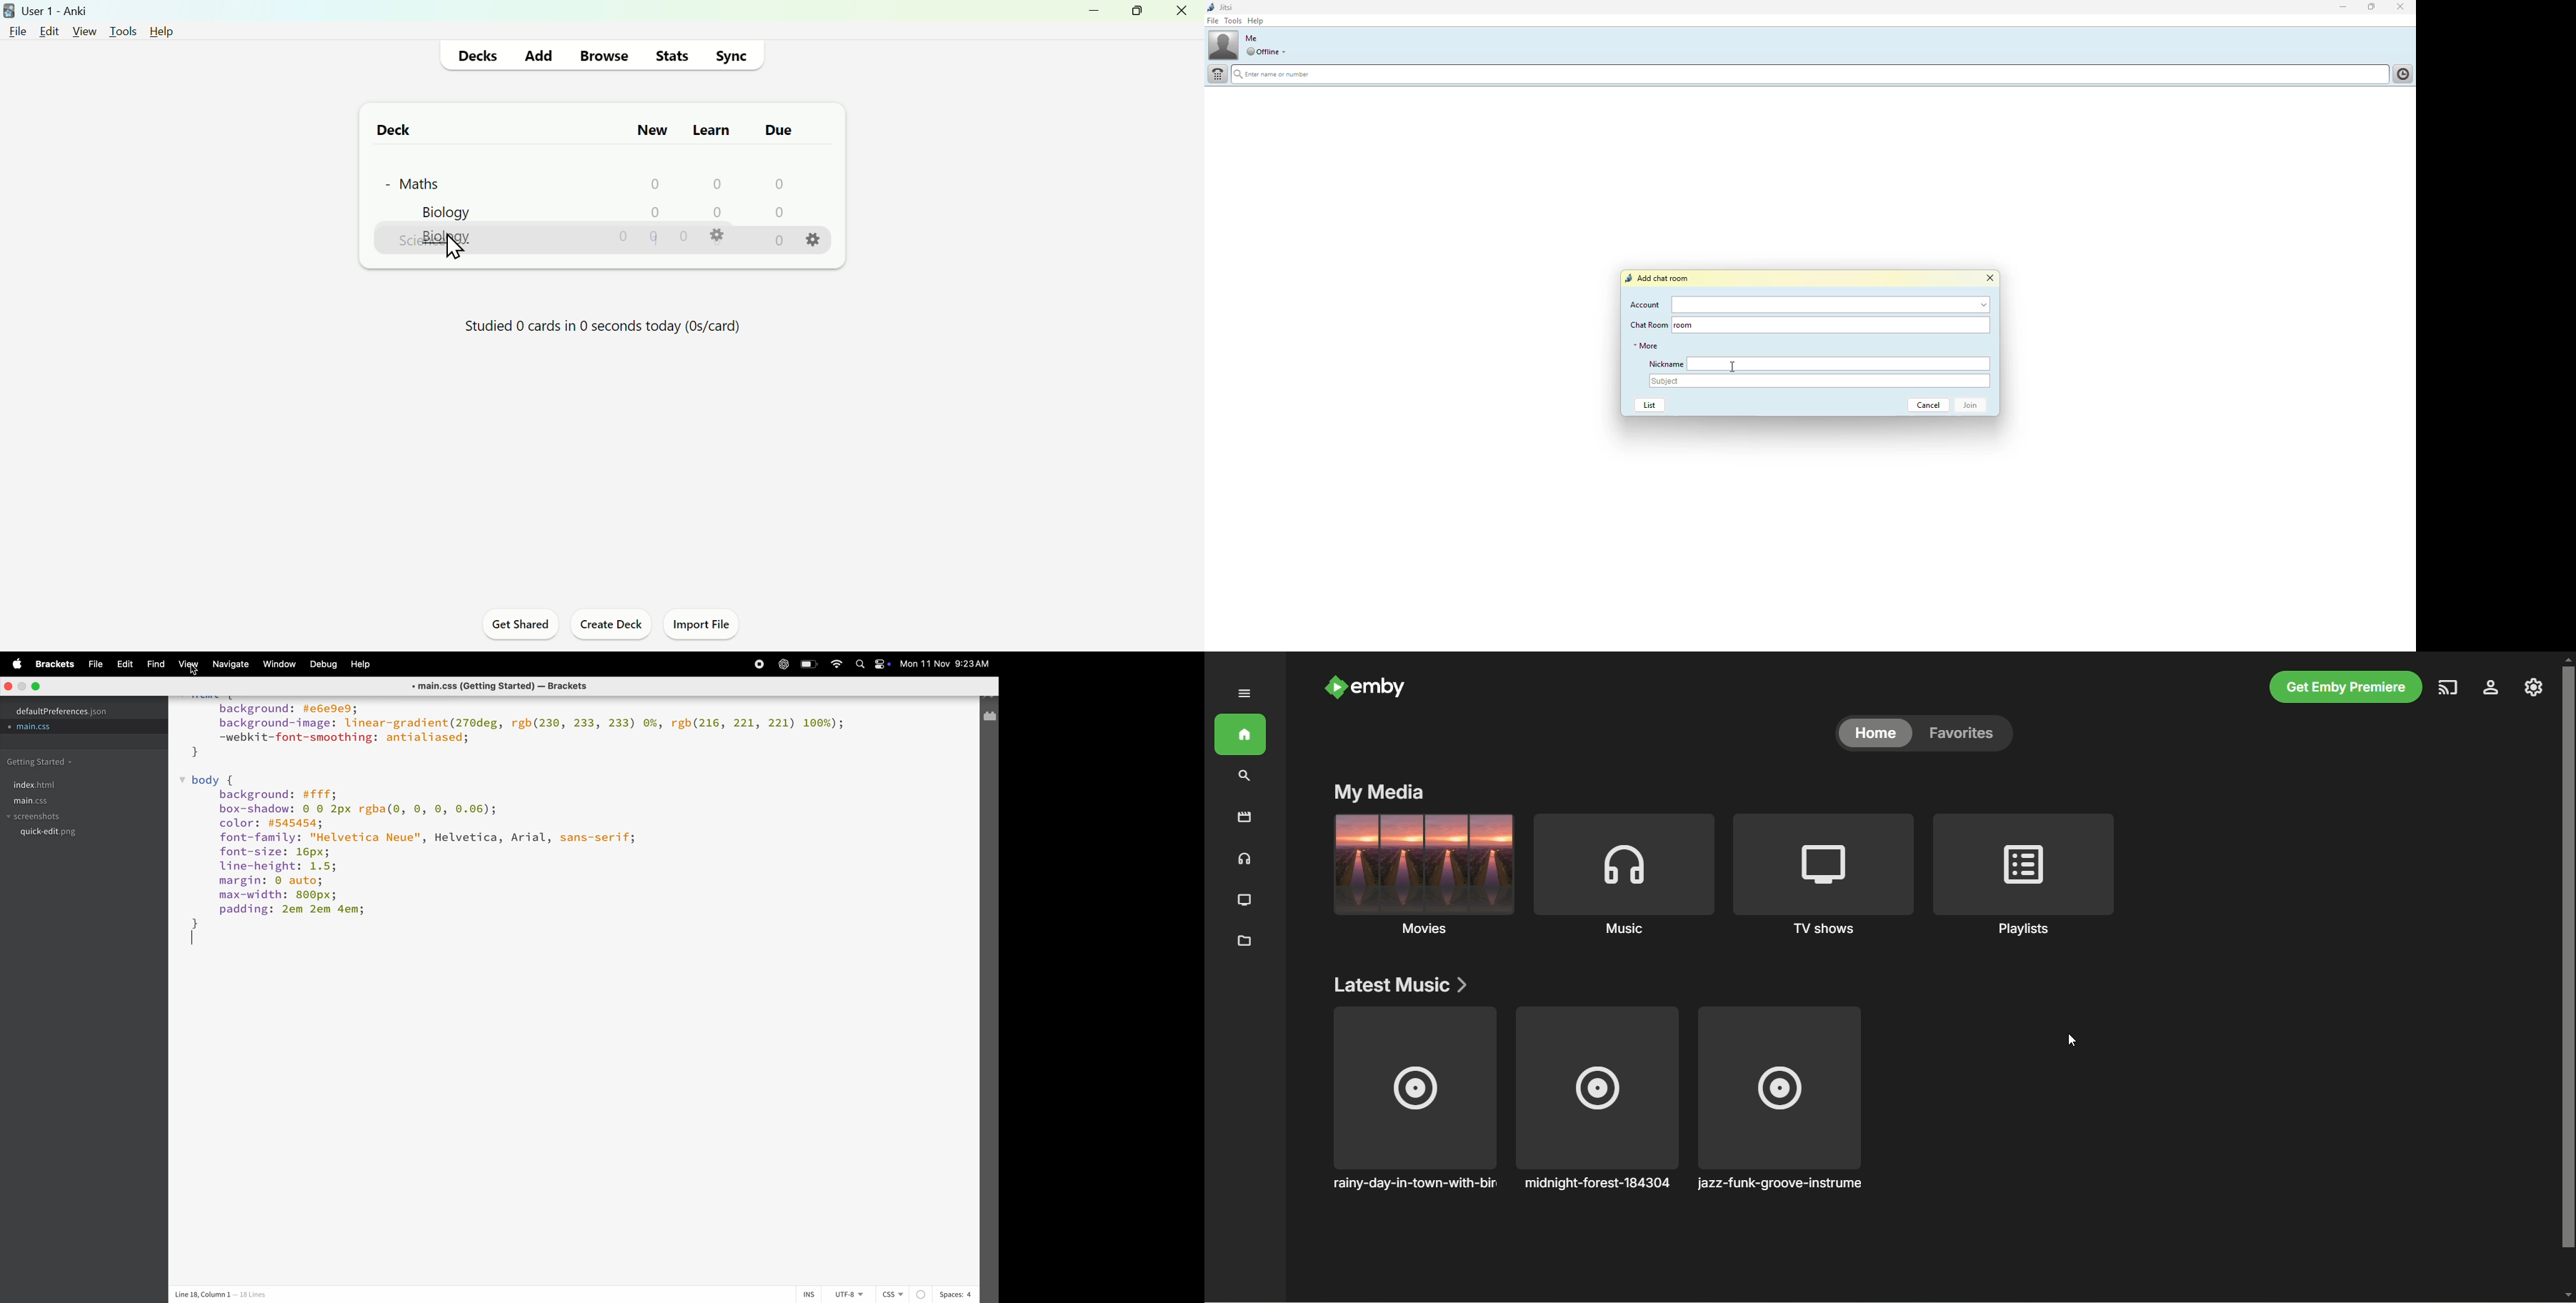  What do you see at coordinates (322, 665) in the screenshot?
I see `debug` at bounding box center [322, 665].